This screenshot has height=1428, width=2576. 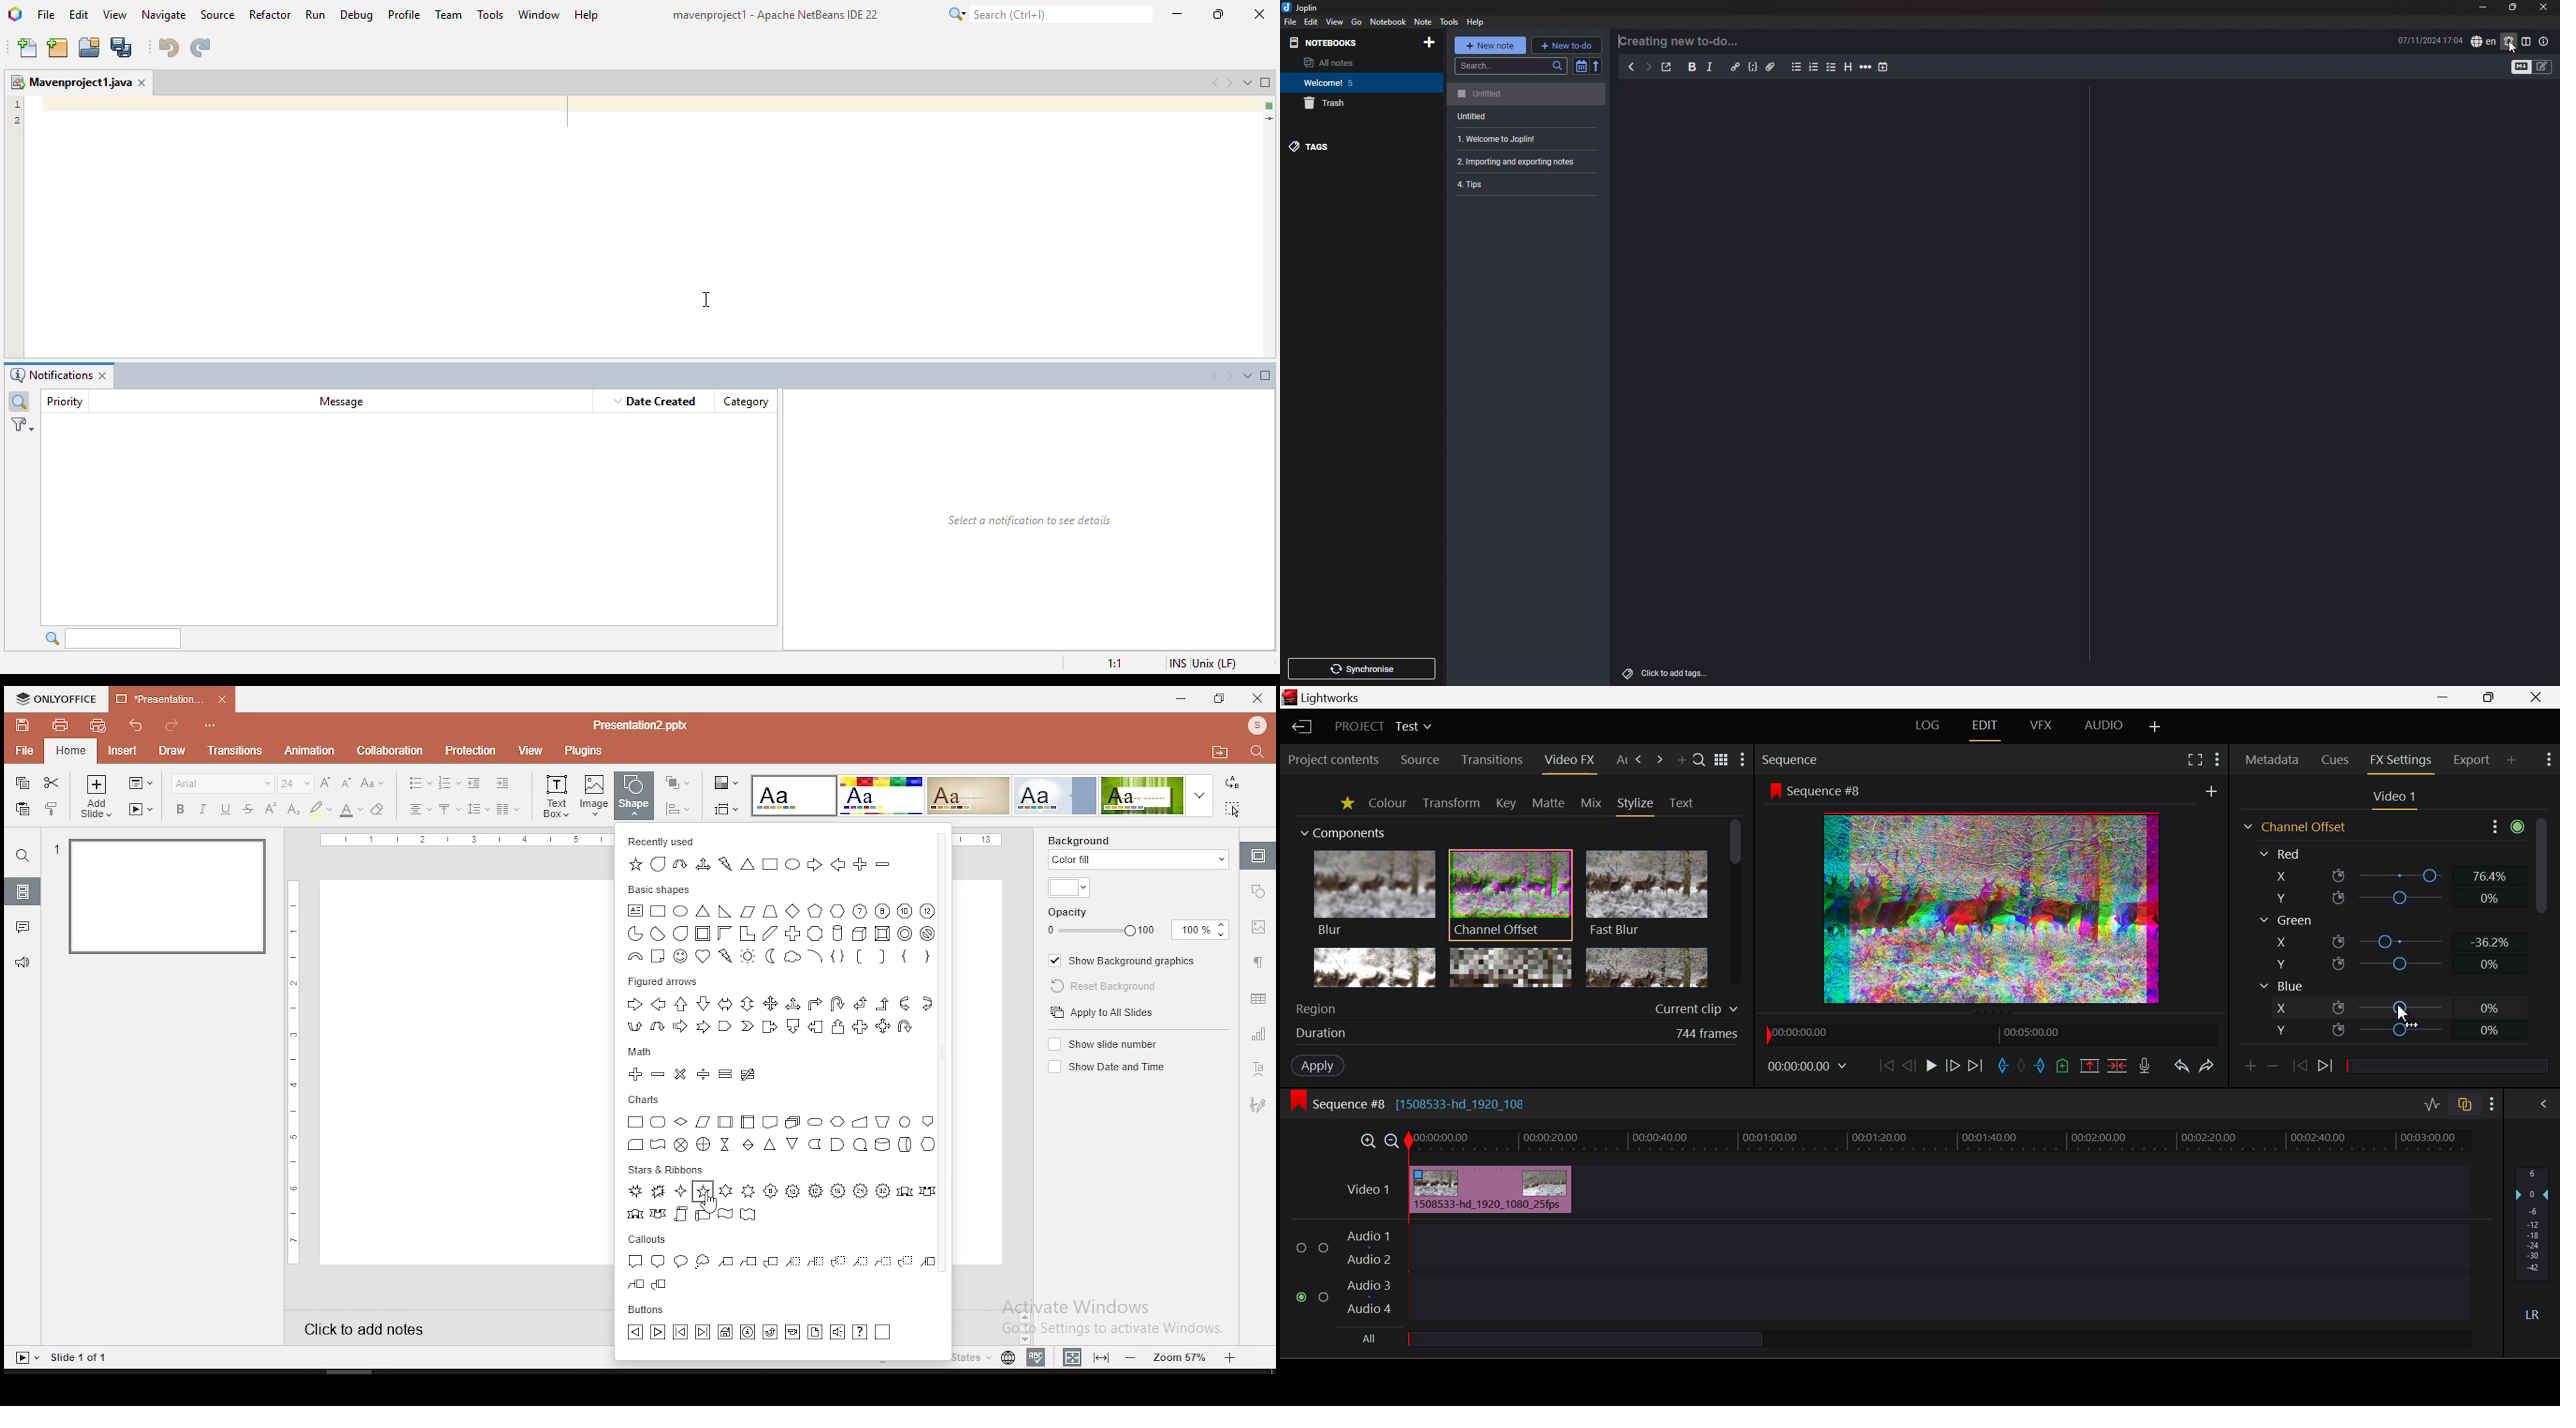 I want to click on heading, so click(x=1848, y=67).